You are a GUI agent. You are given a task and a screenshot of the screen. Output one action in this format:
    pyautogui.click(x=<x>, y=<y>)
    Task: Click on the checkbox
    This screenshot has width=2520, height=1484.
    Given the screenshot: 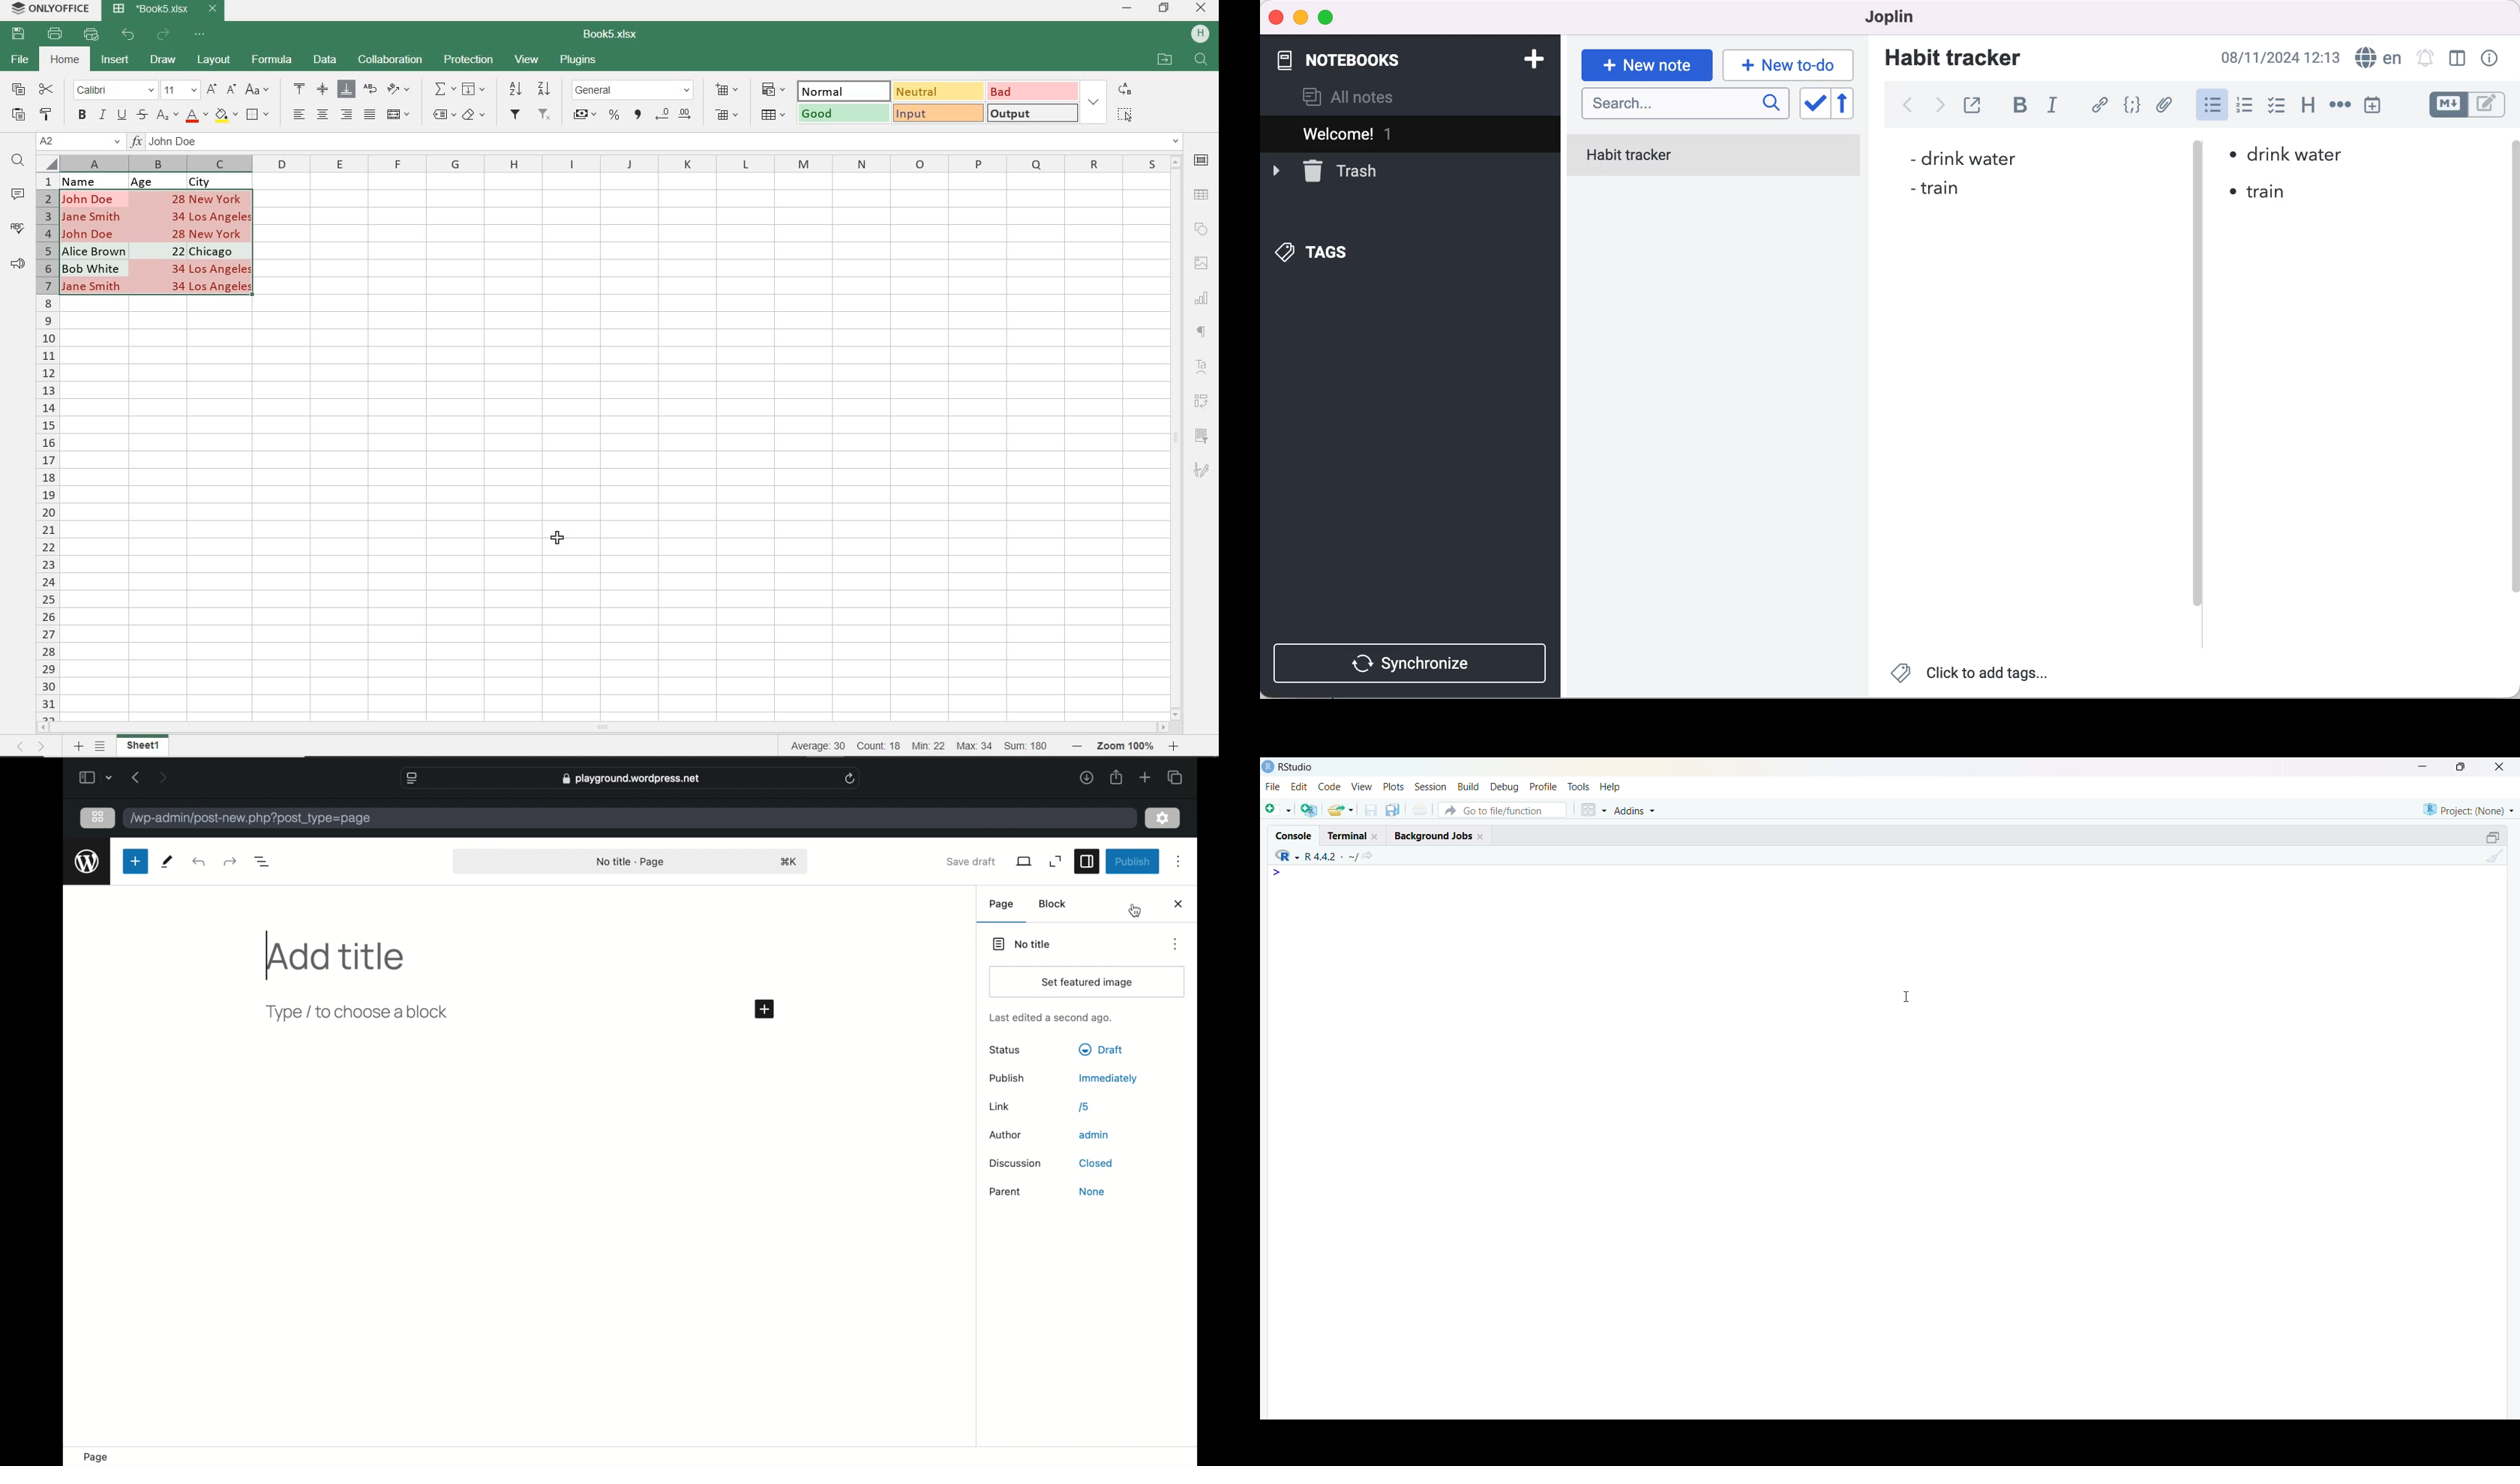 What is the action you would take?
    pyautogui.click(x=2277, y=107)
    